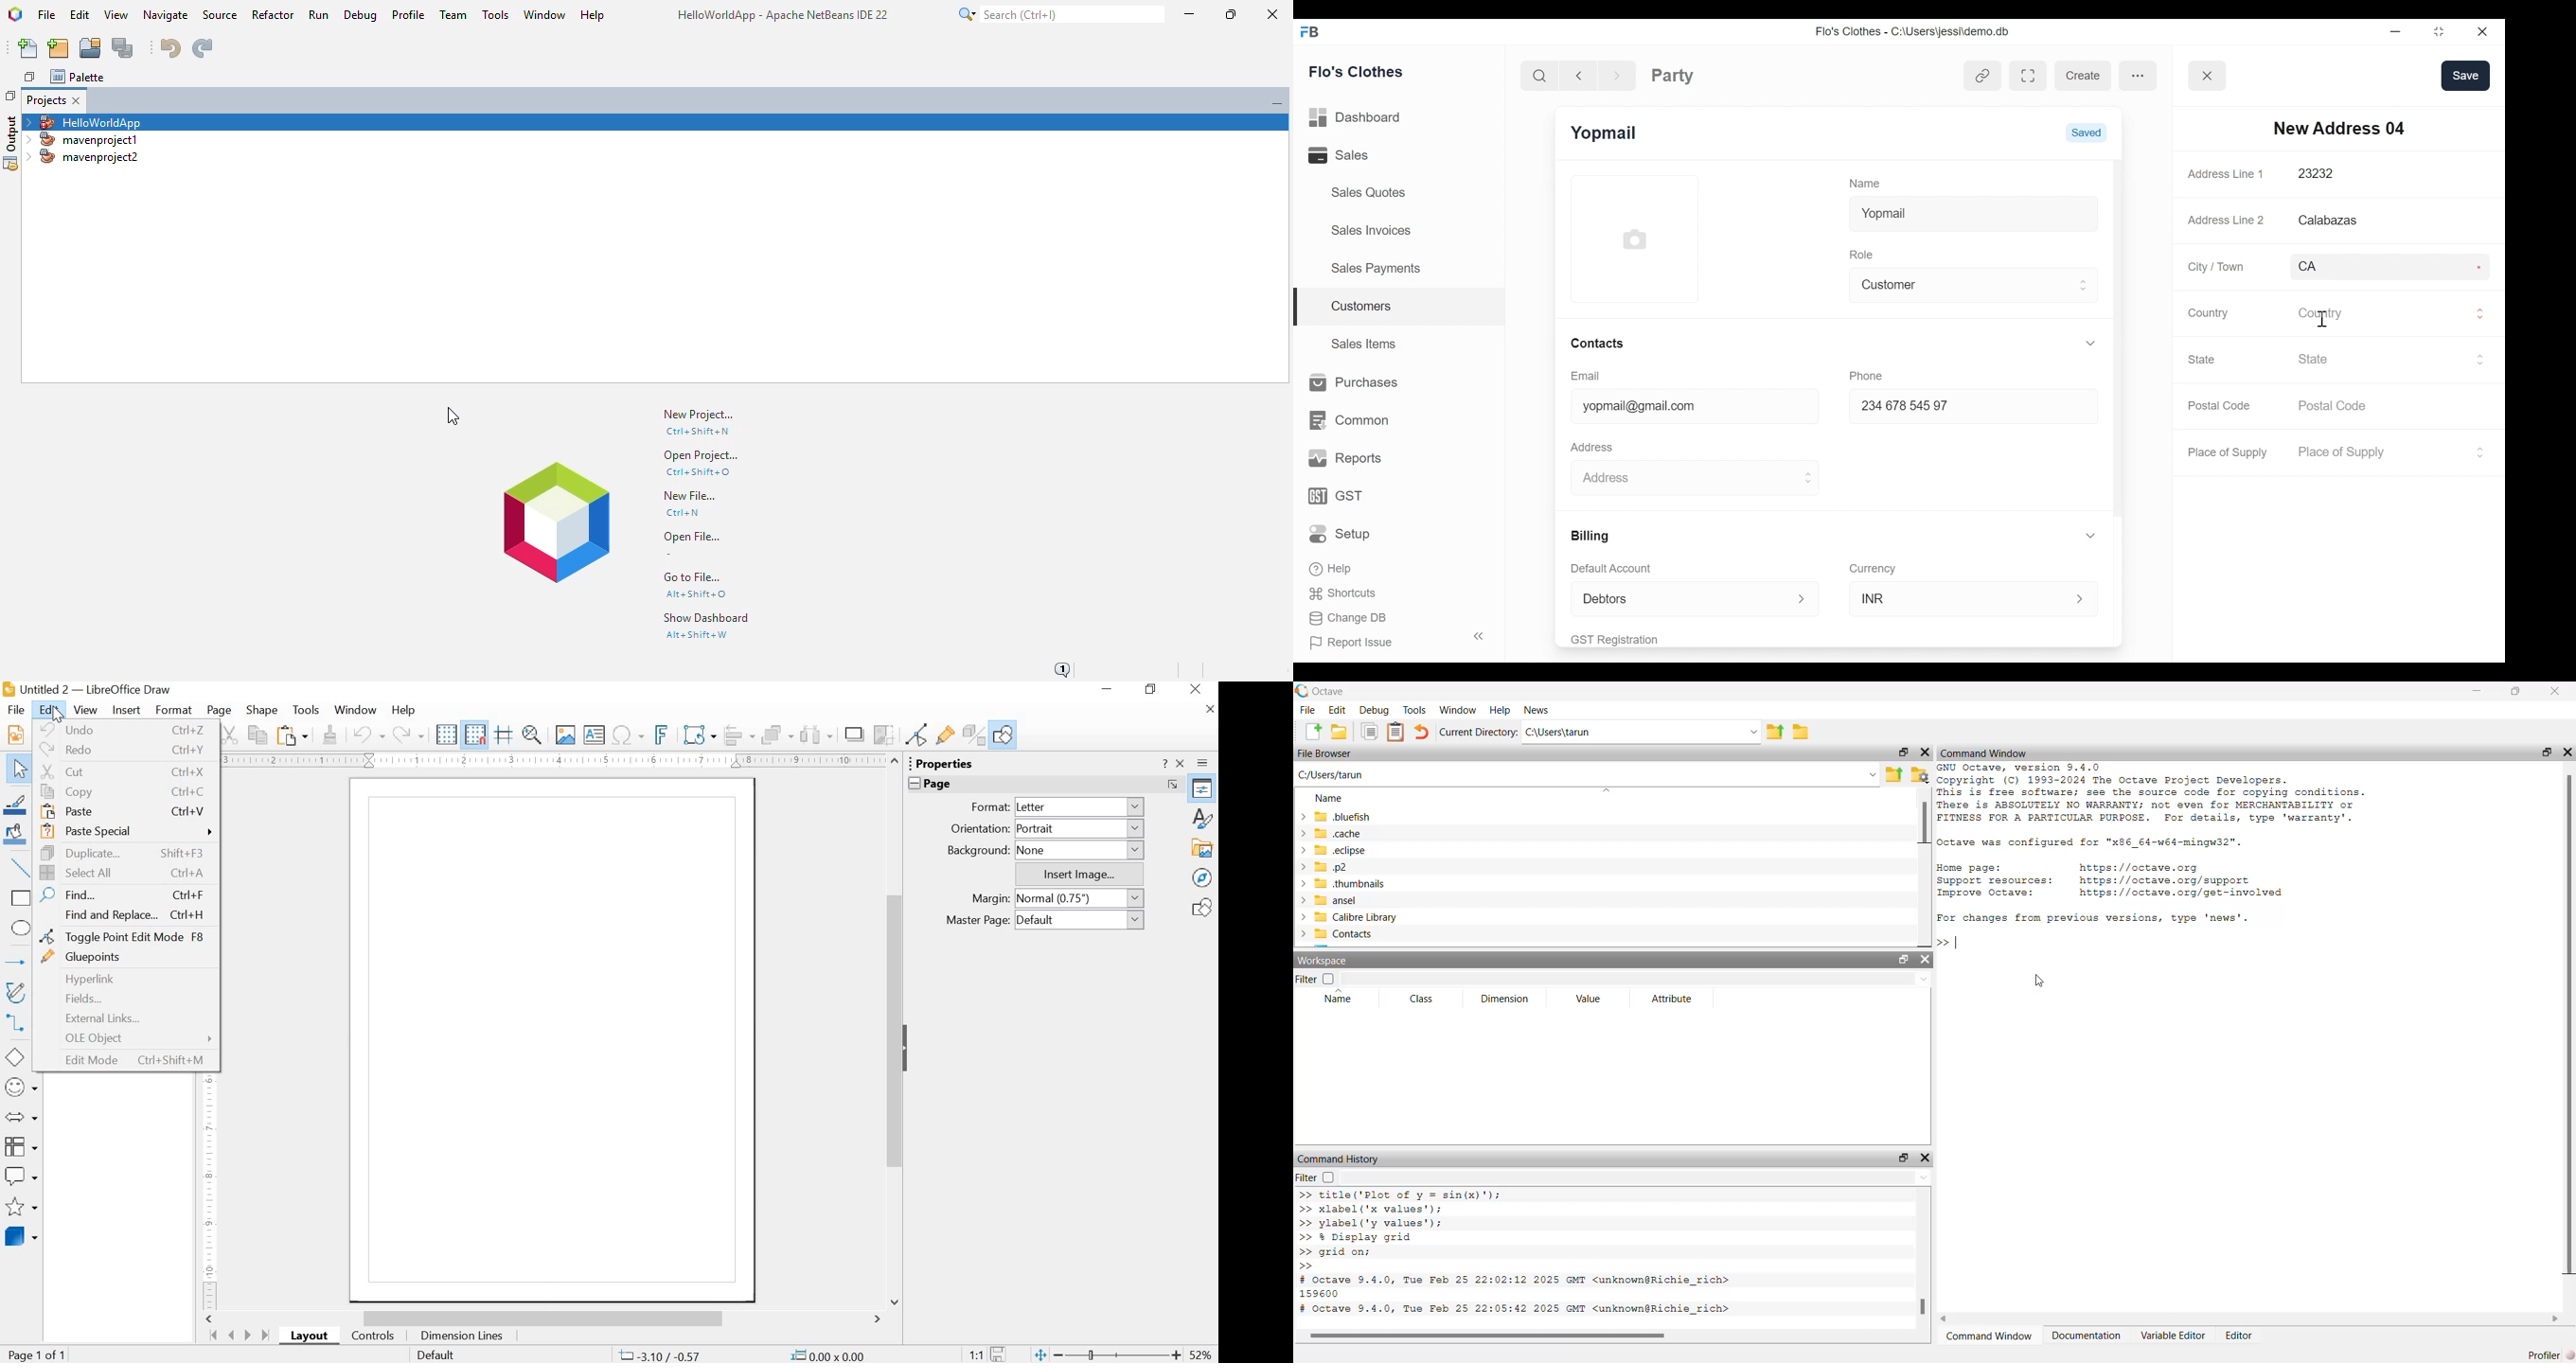 This screenshot has width=2576, height=1372. Describe the element at coordinates (1776, 732) in the screenshot. I see `parent directory` at that location.